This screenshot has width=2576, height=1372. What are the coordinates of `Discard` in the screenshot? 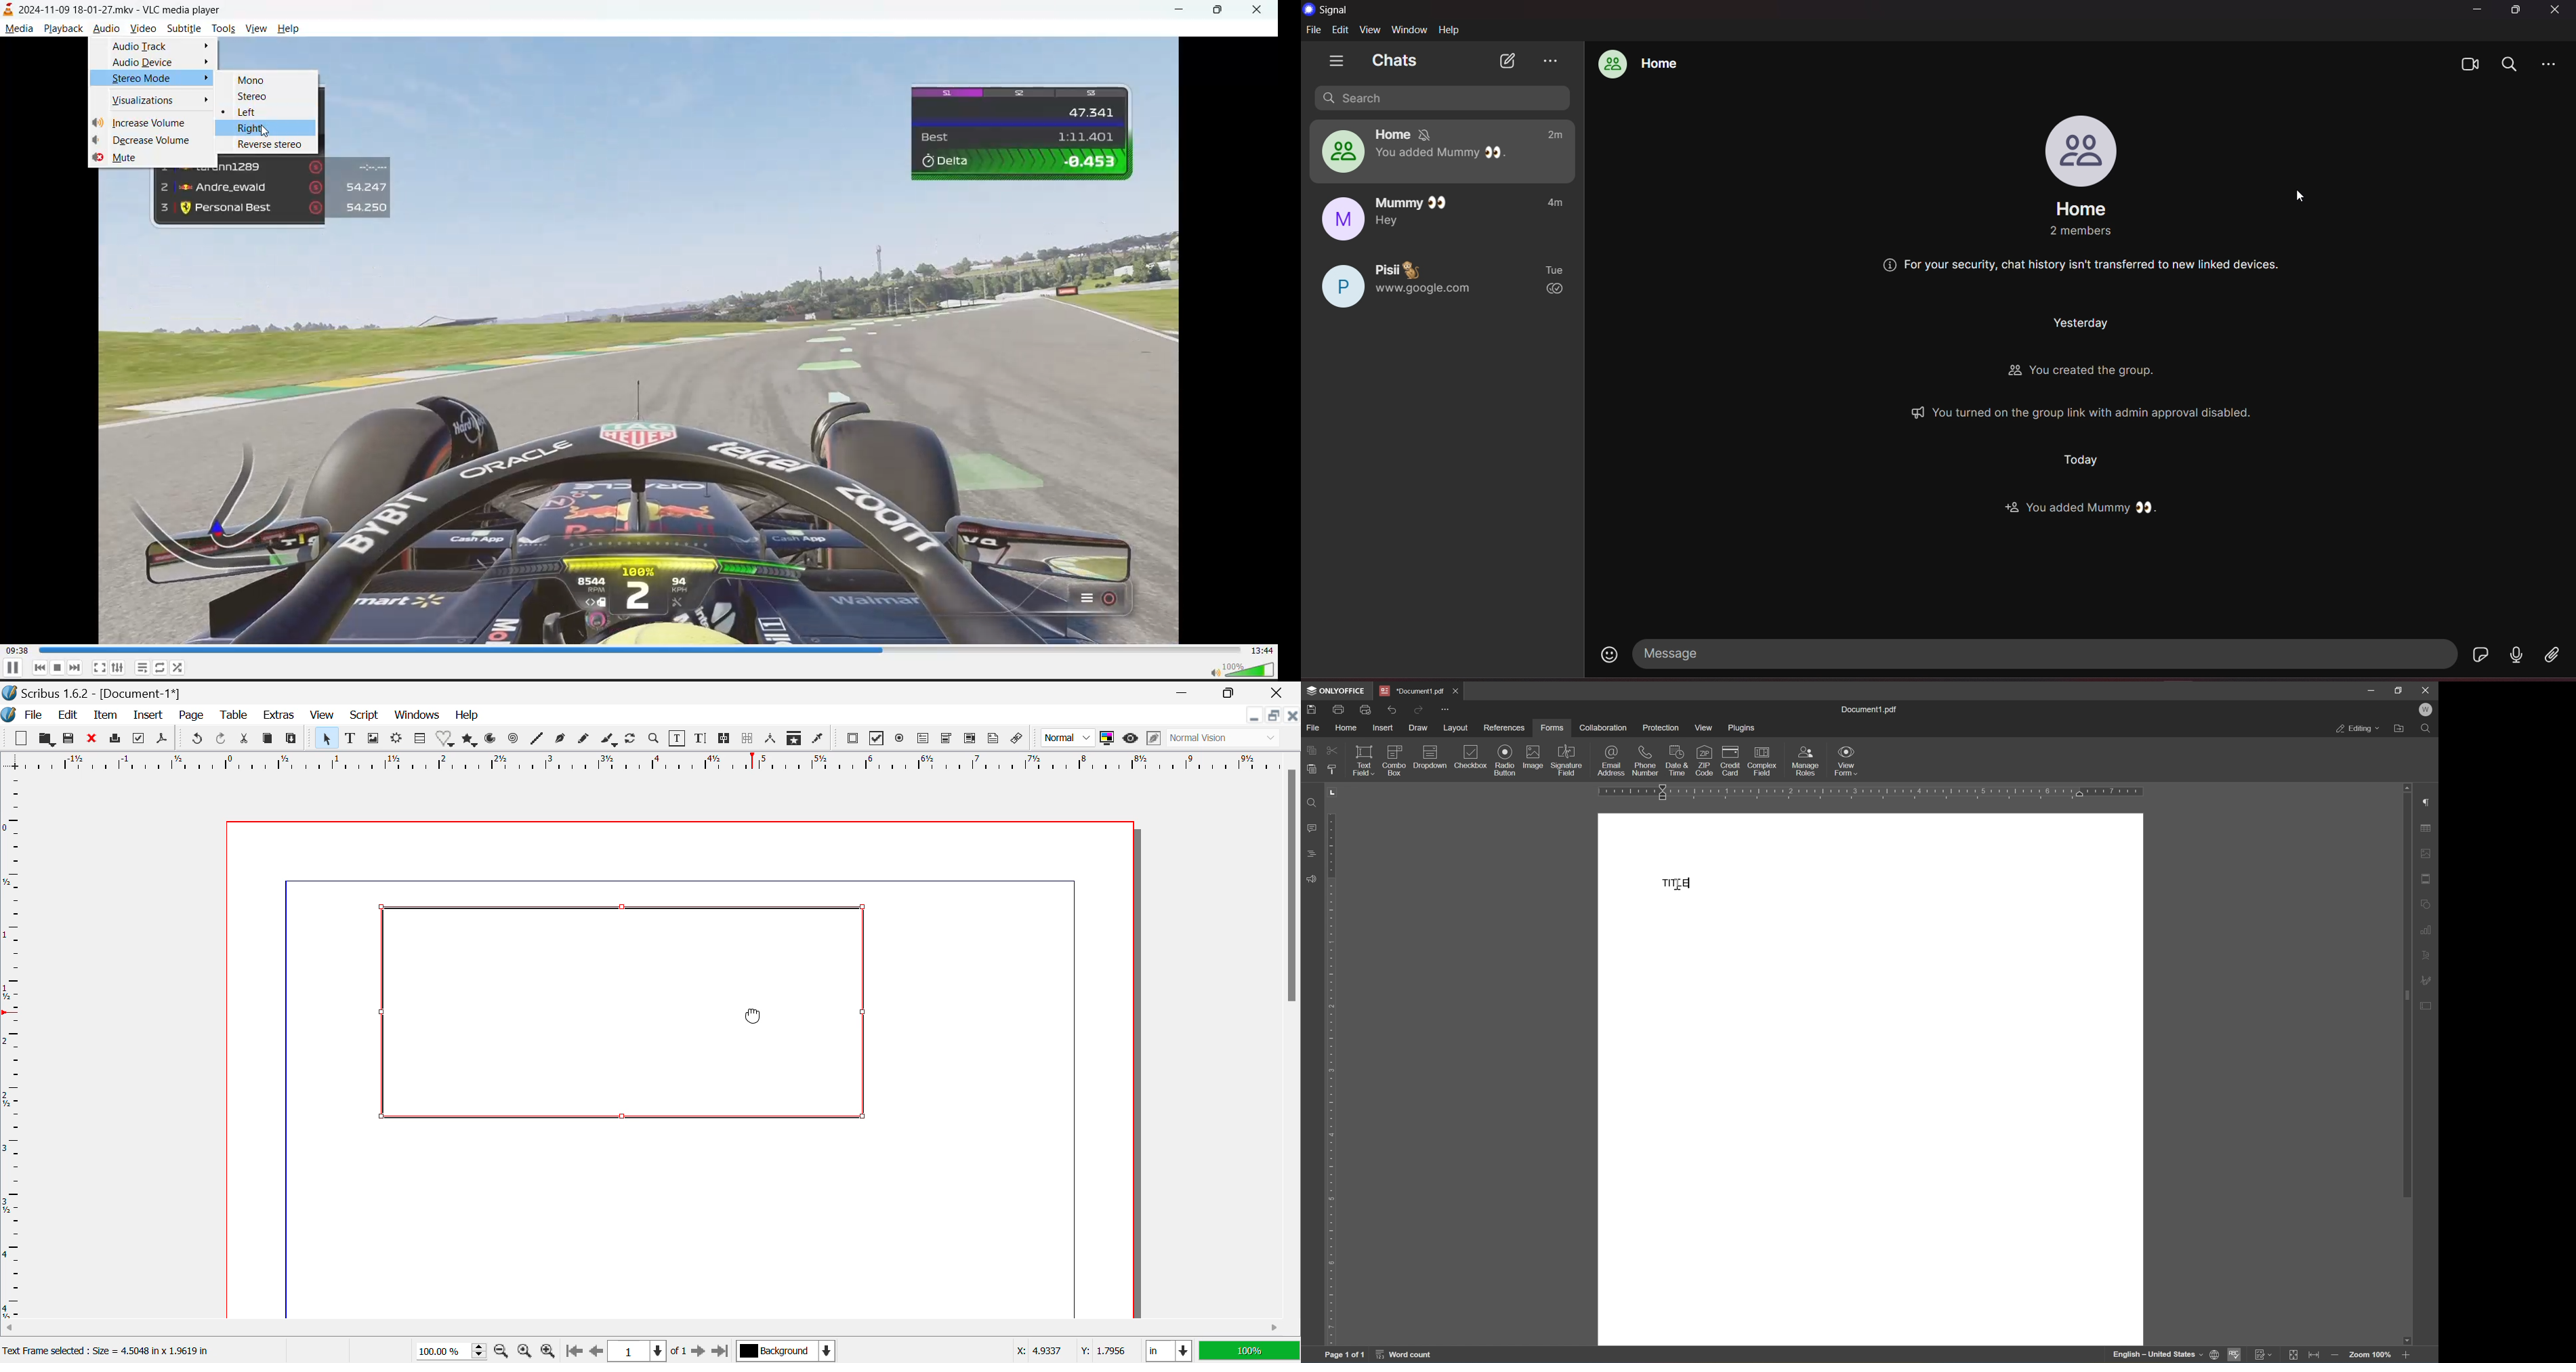 It's located at (92, 738).